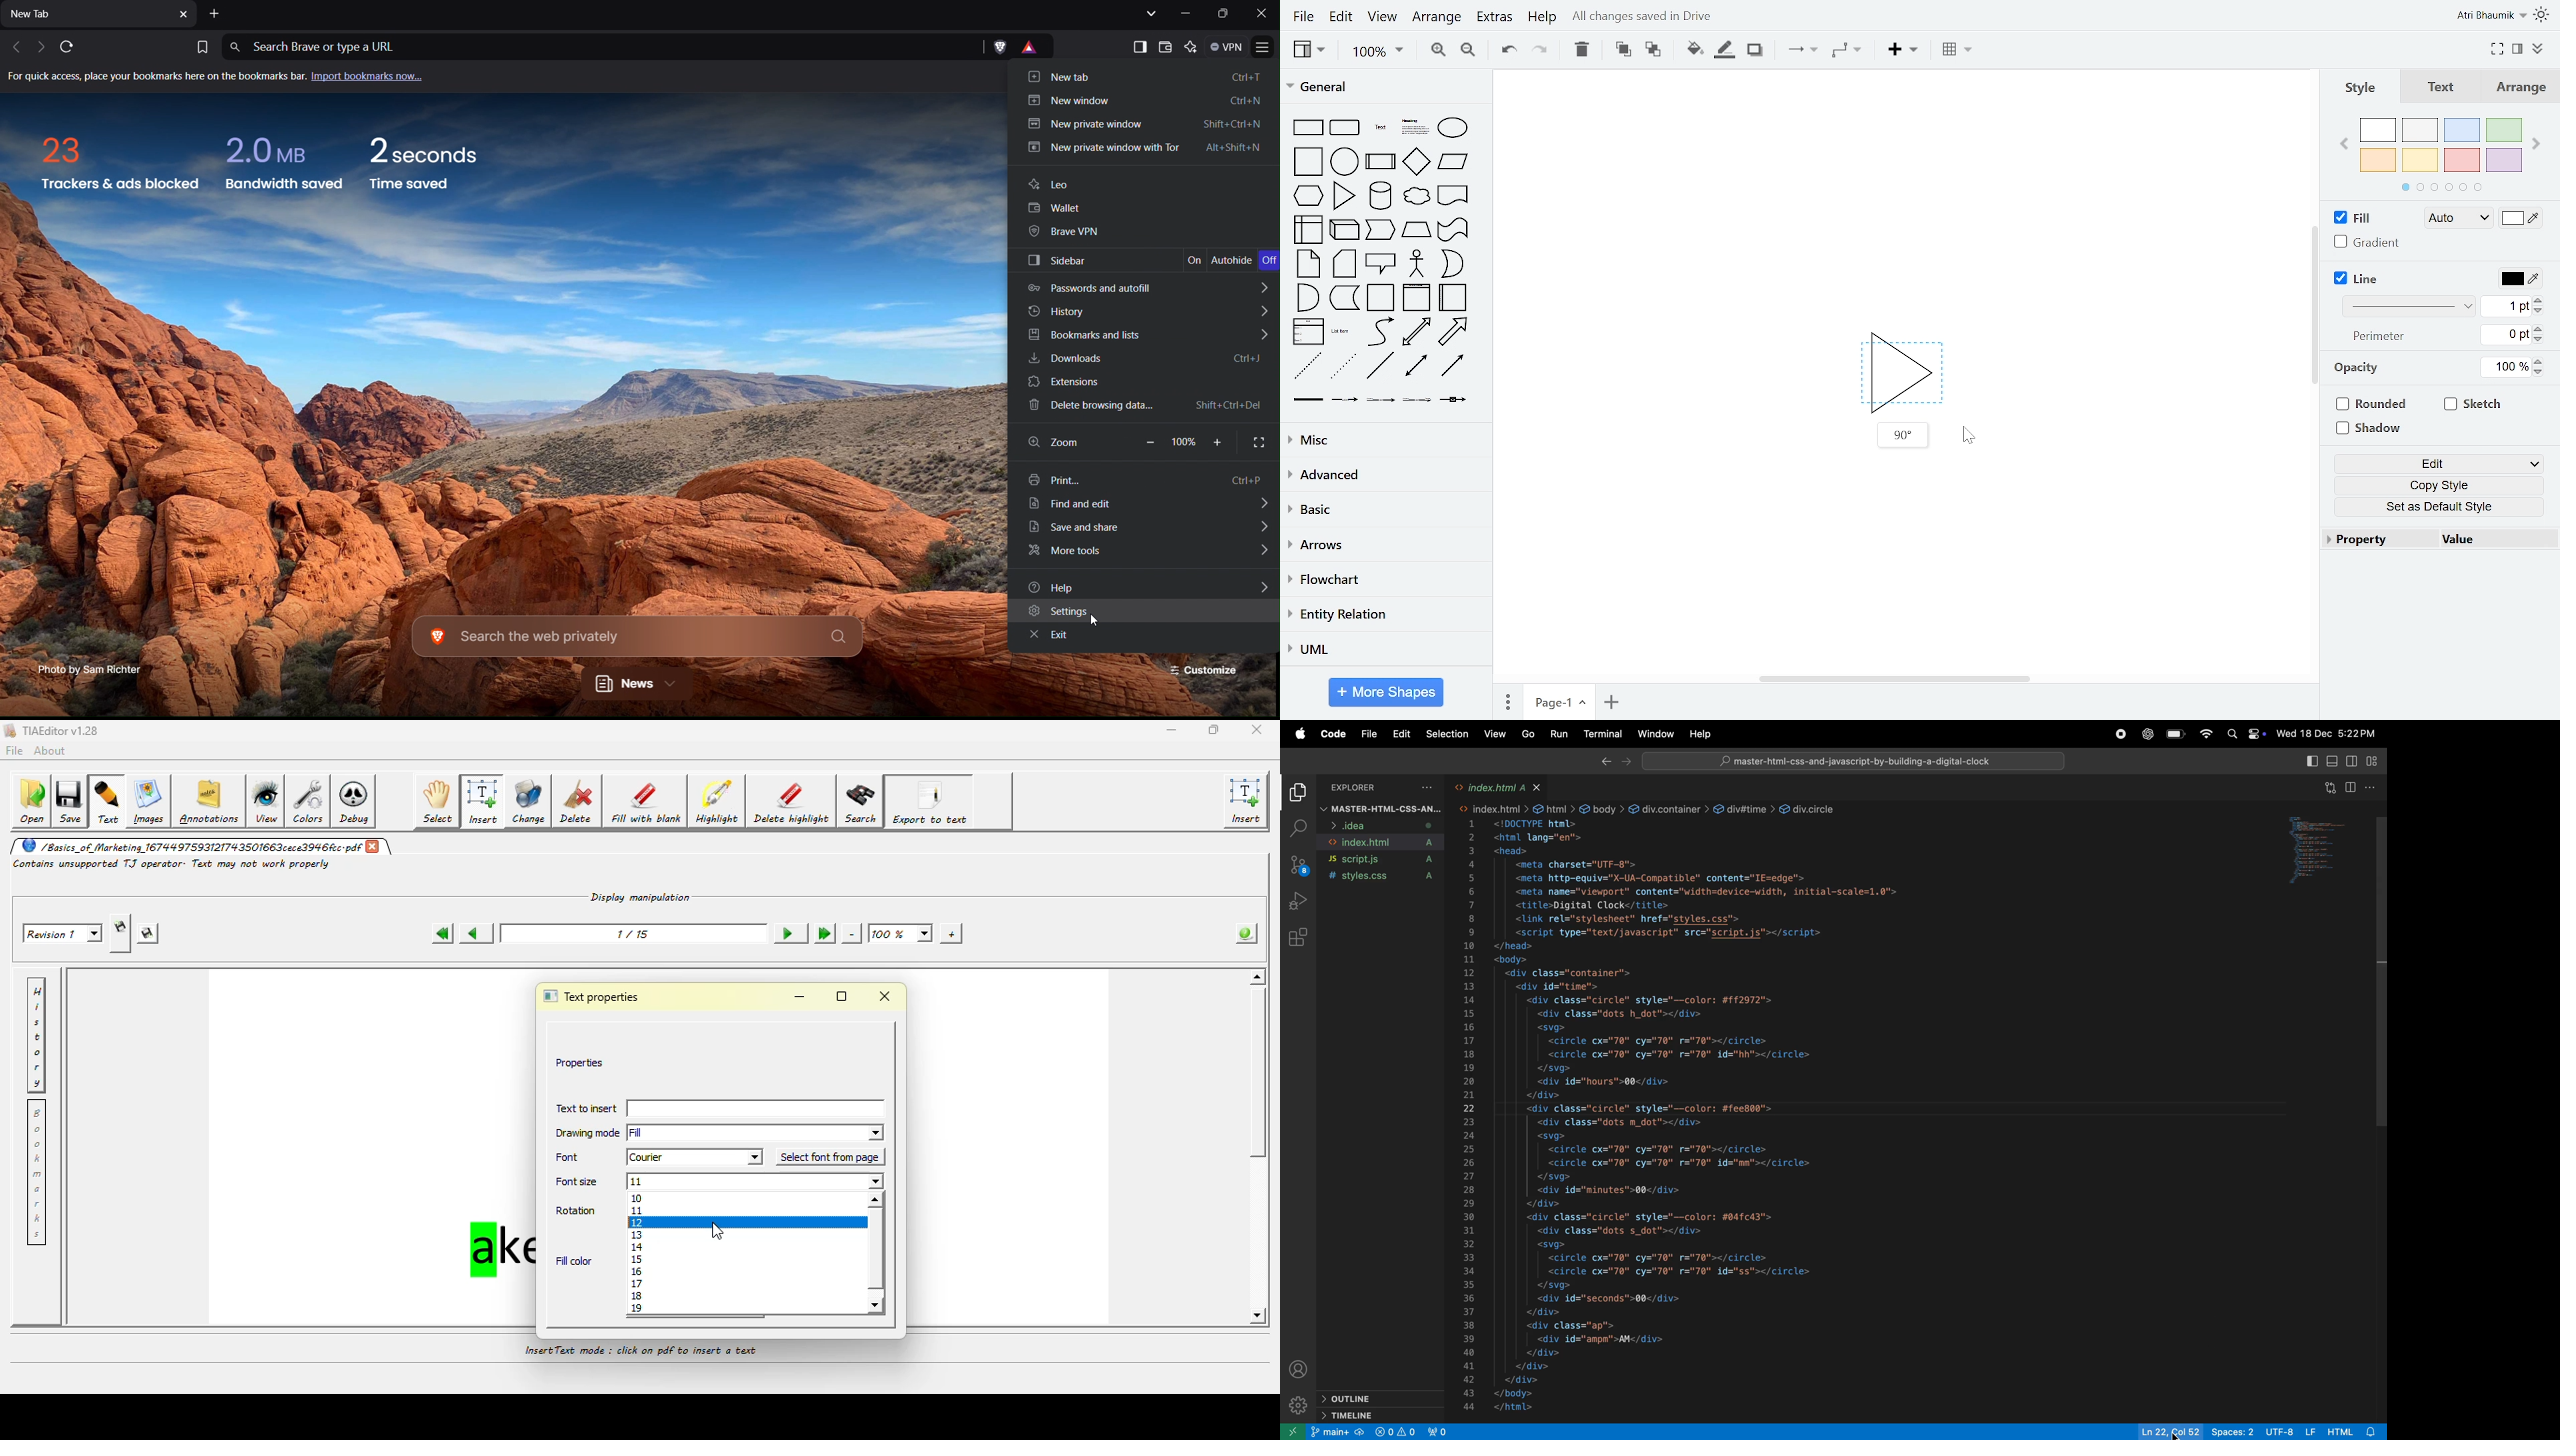 This screenshot has width=2576, height=1456. I want to click on file, so click(1302, 16).